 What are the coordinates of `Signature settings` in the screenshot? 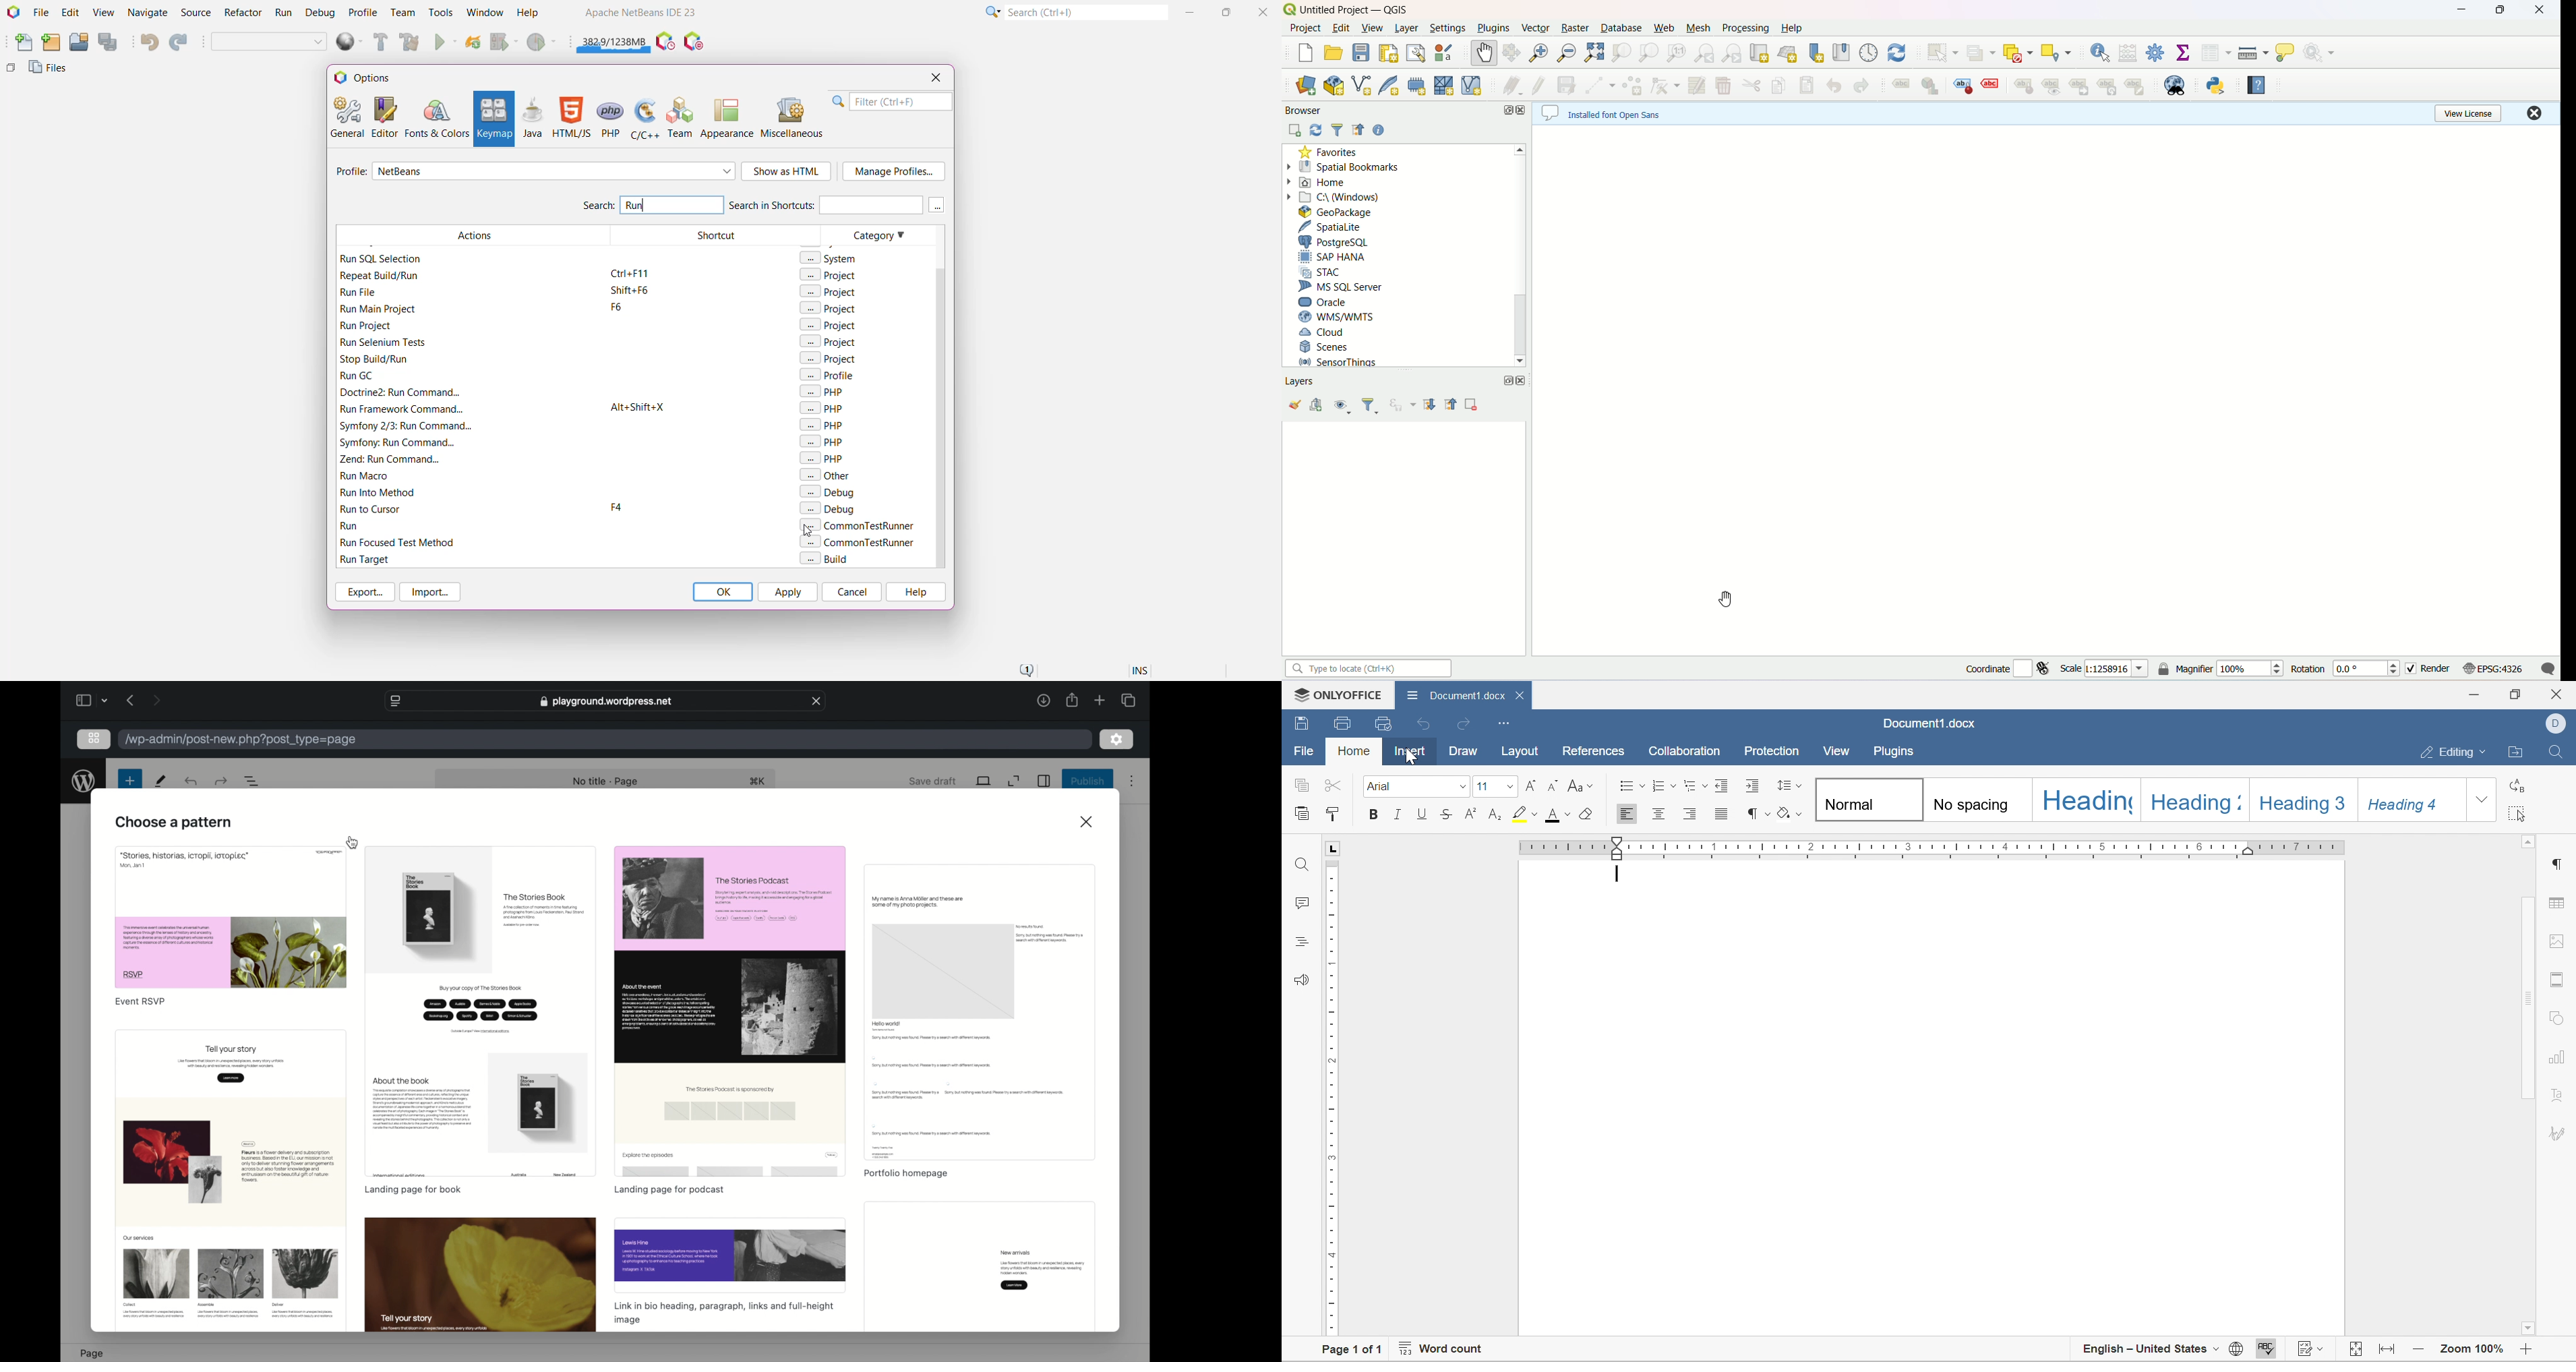 It's located at (2557, 1101).